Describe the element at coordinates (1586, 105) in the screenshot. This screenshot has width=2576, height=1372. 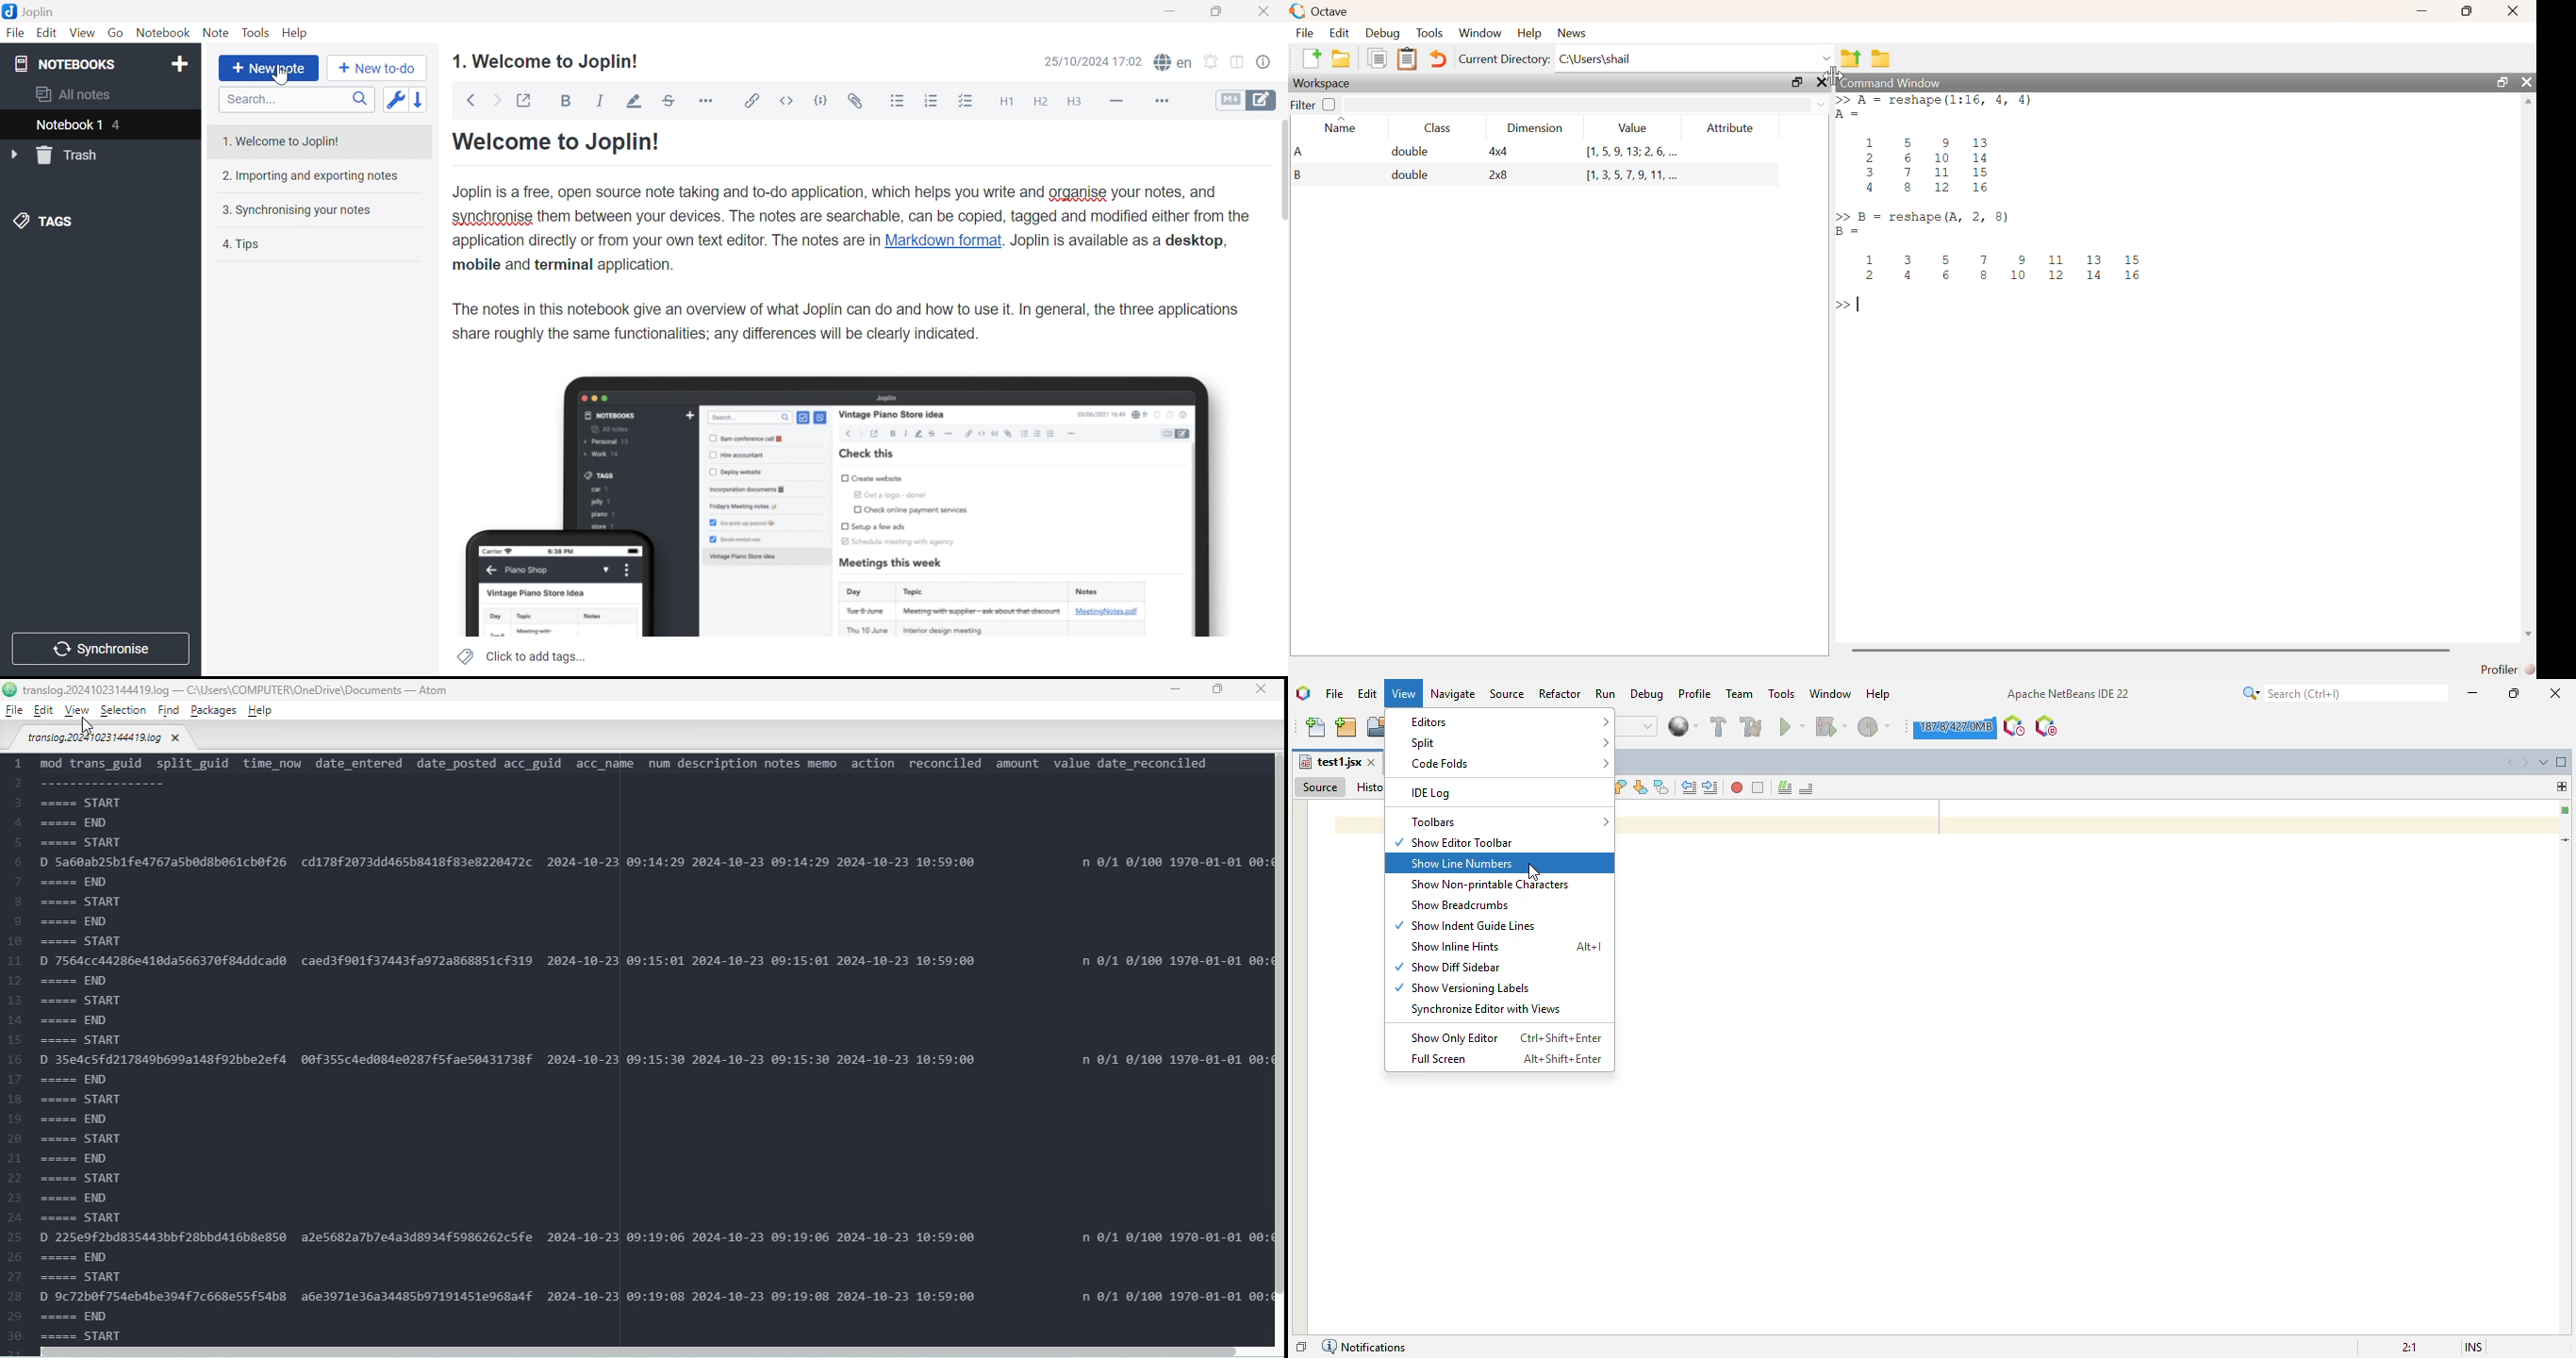
I see `filter` at that location.